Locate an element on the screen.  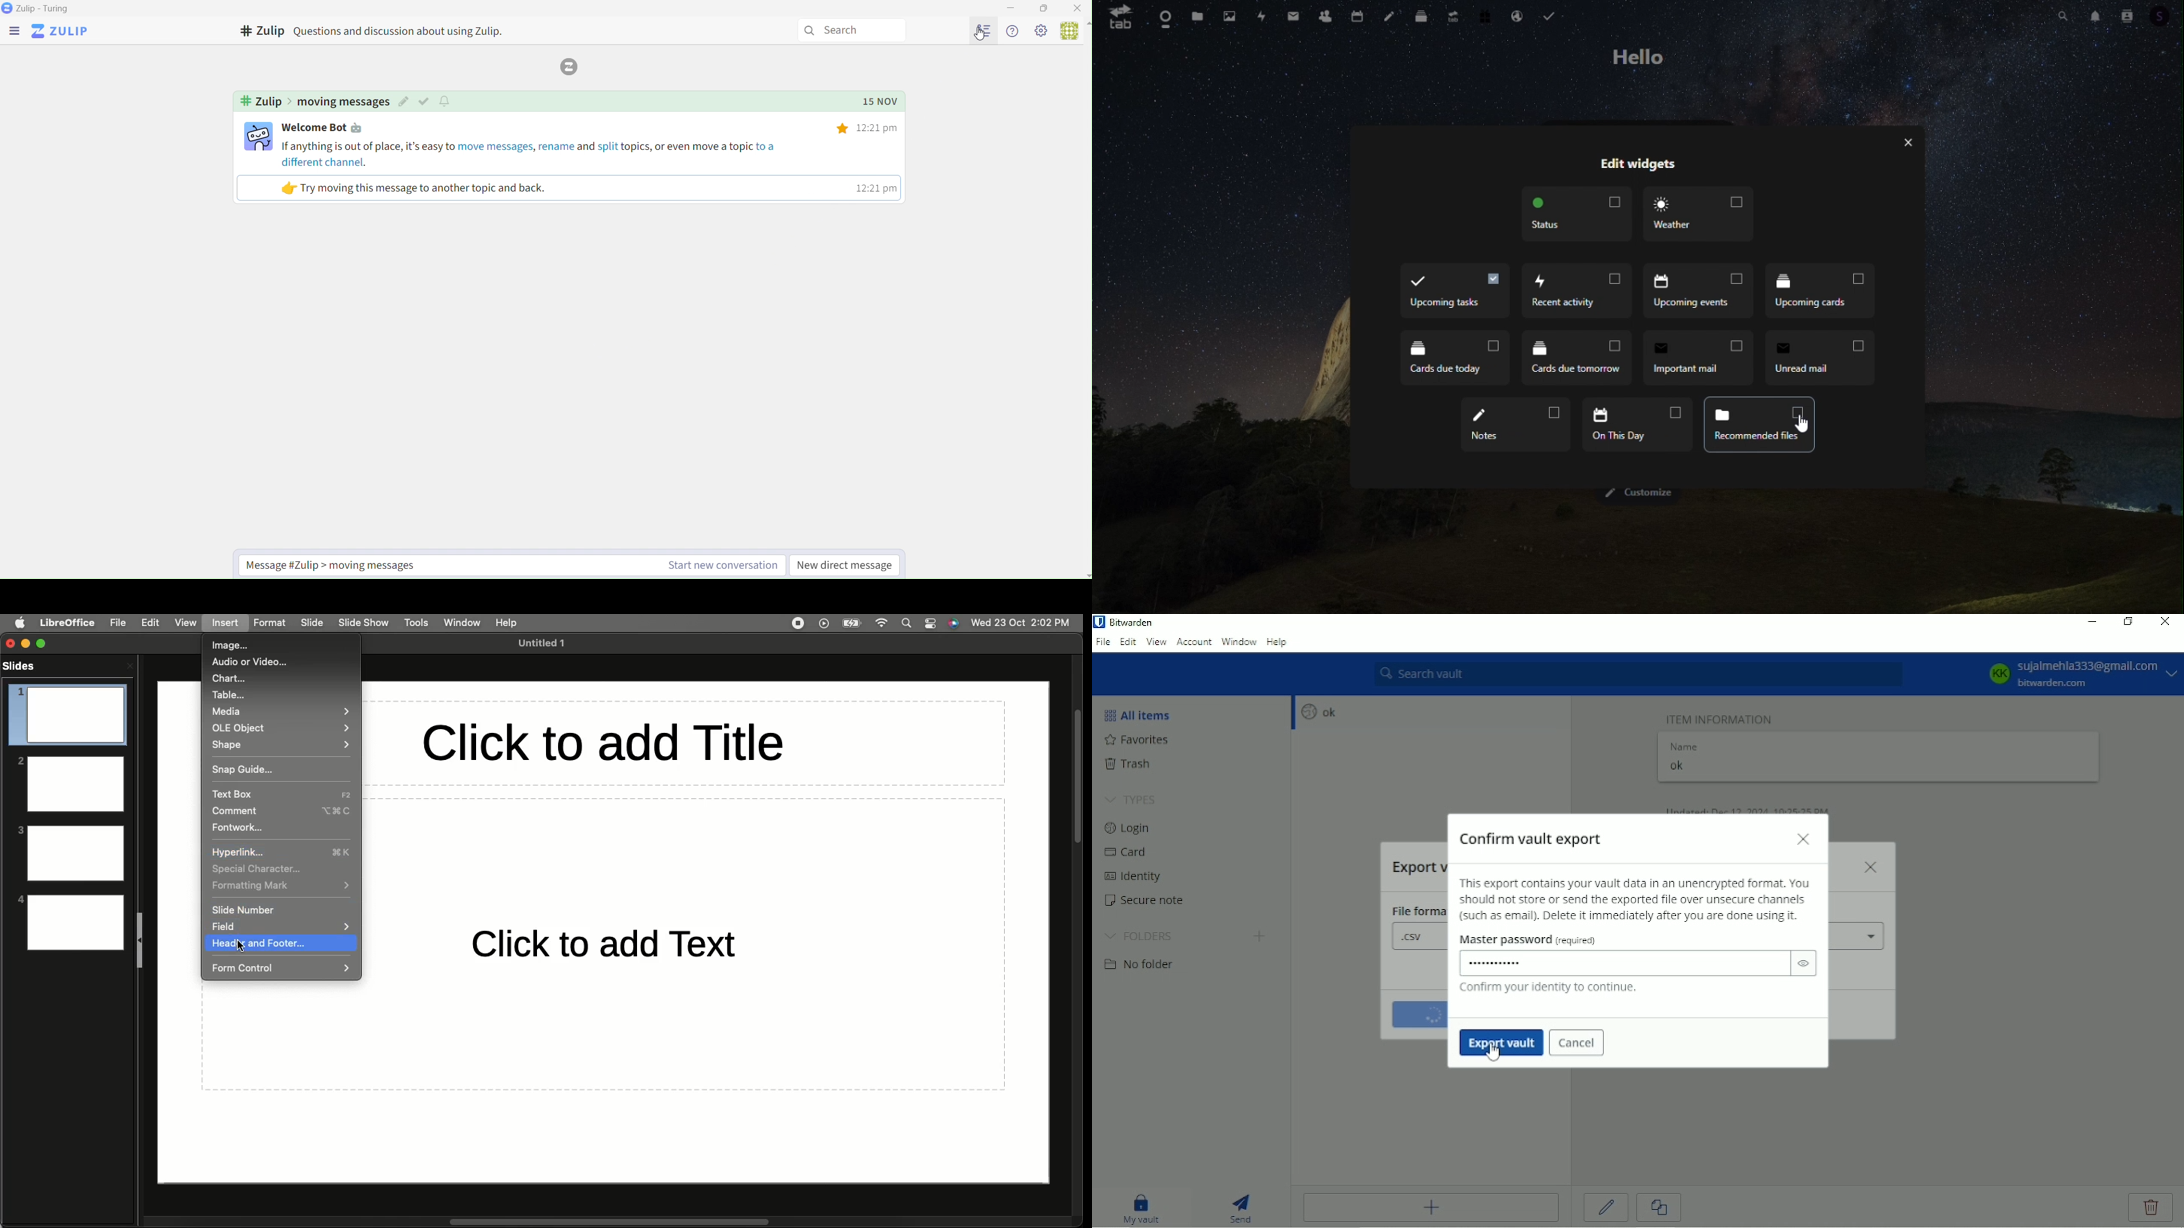
Field is located at coordinates (221, 926).